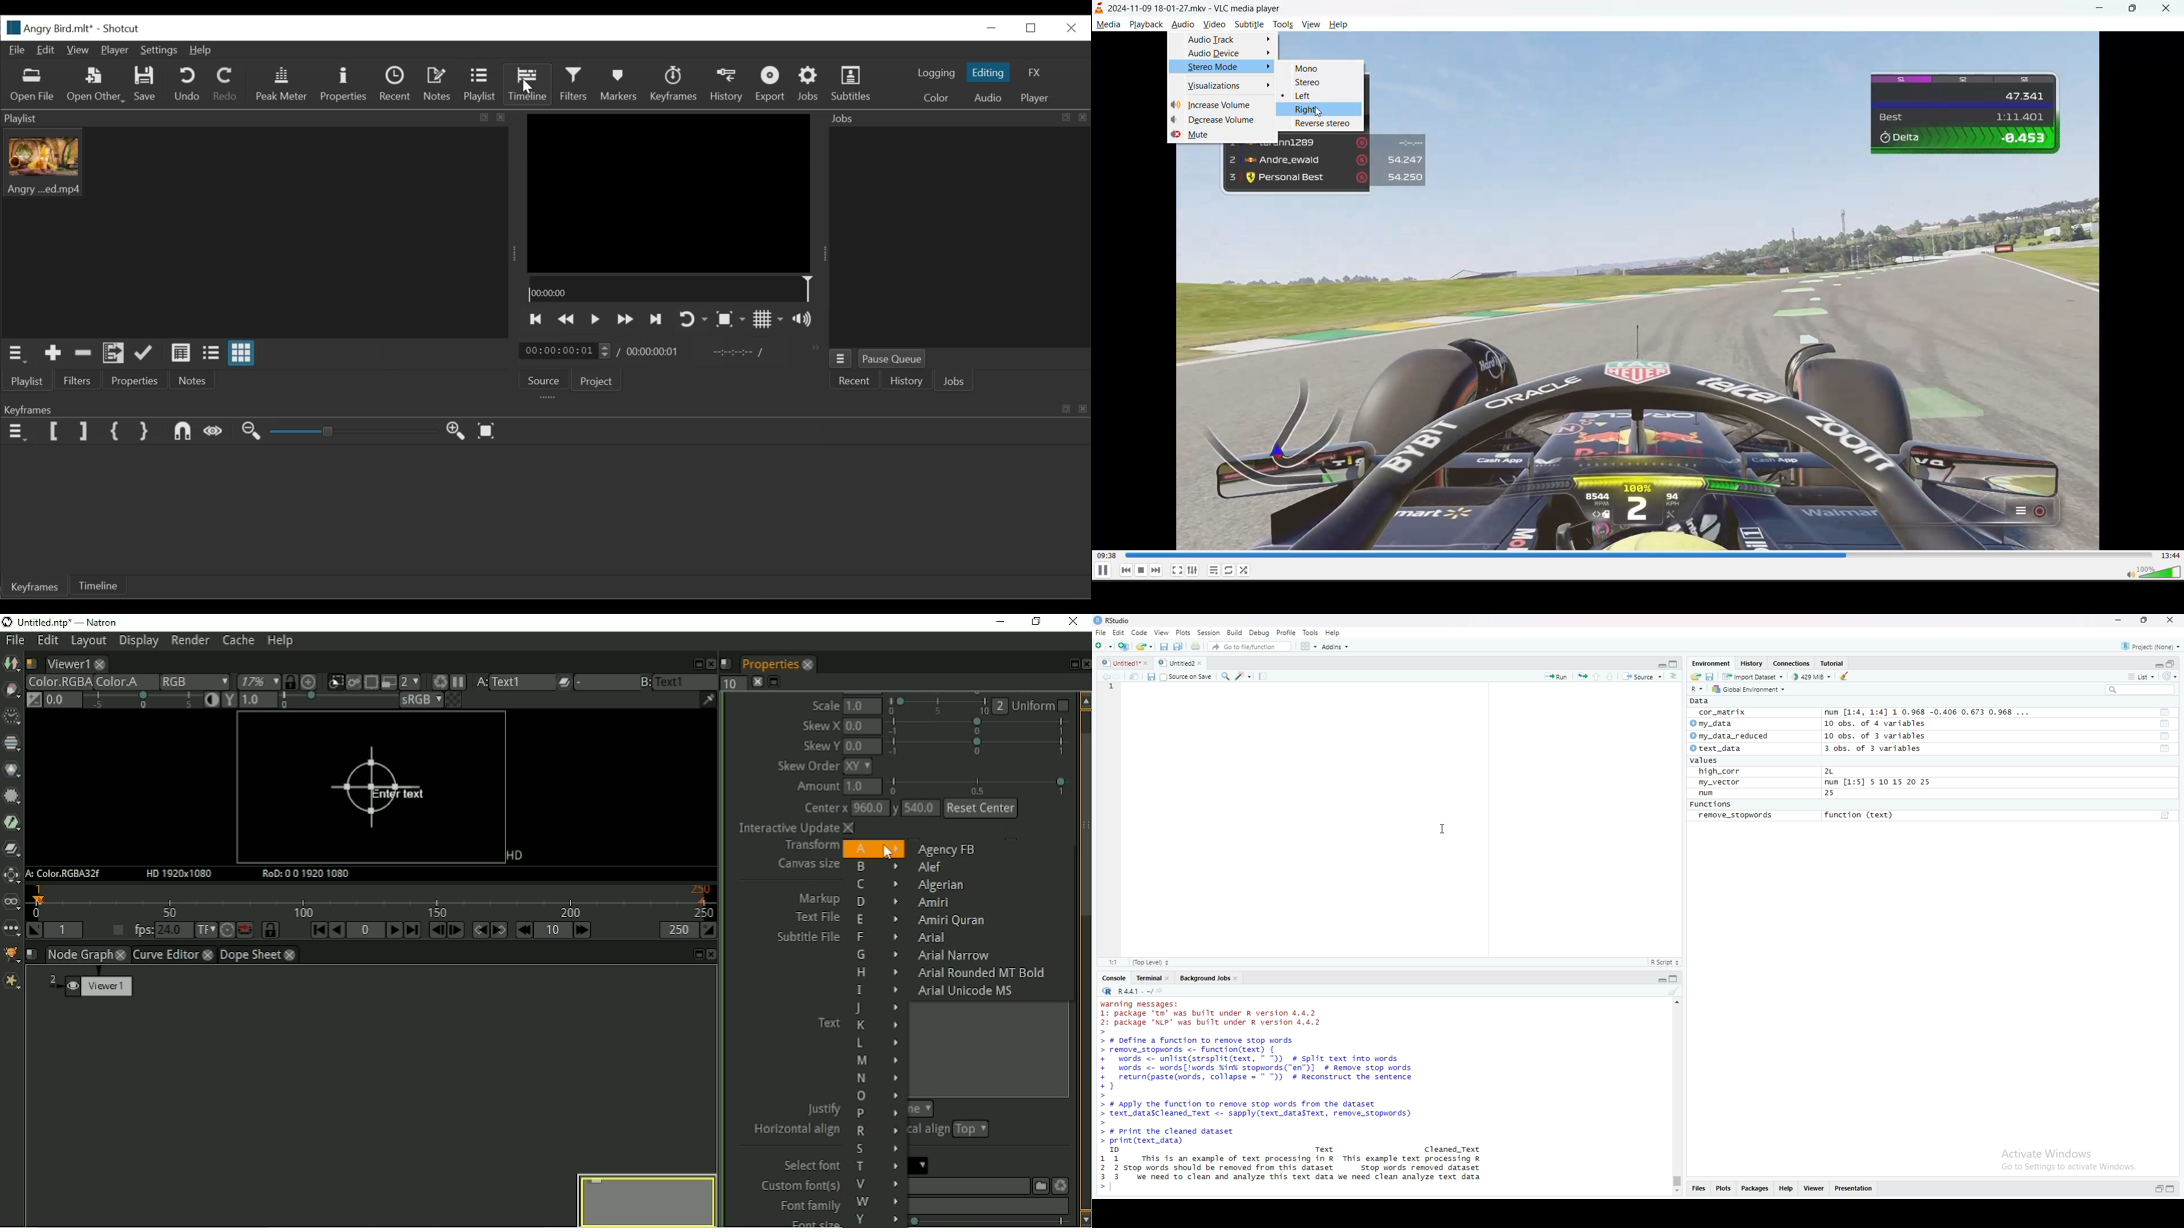 This screenshot has width=2184, height=1232. Describe the element at coordinates (210, 701) in the screenshot. I see `Auto-contrast` at that location.